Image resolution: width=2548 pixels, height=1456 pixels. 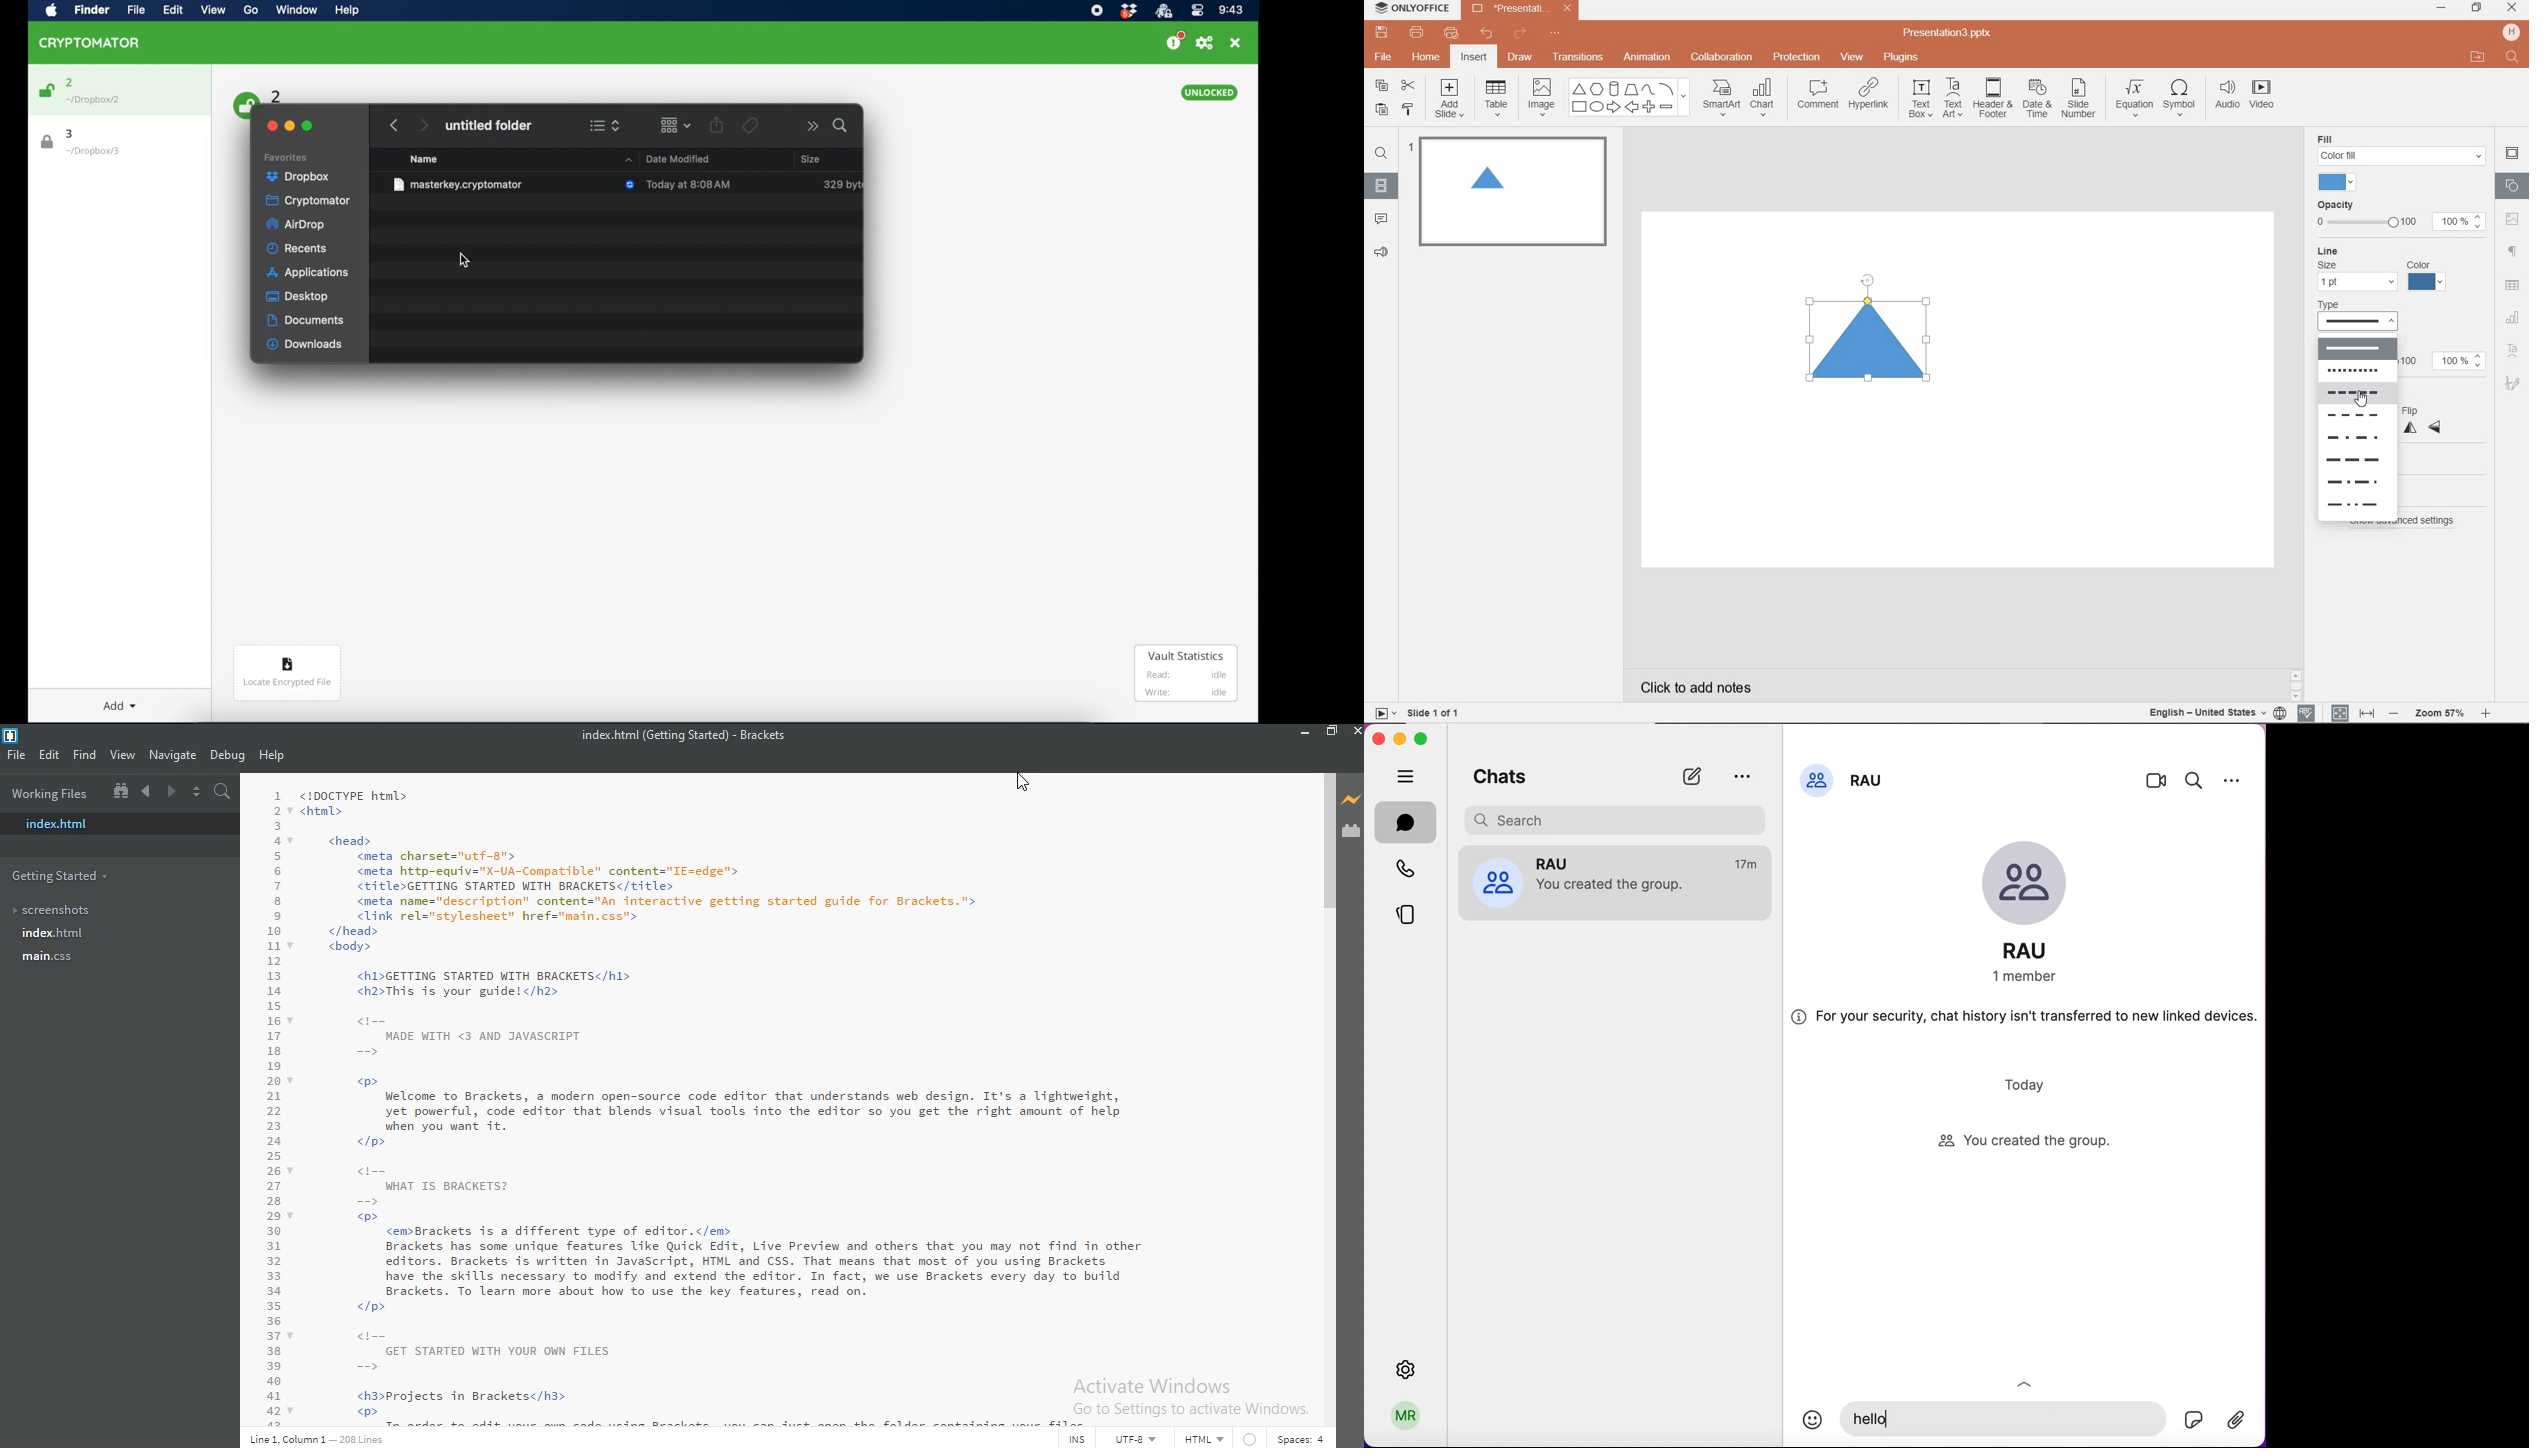 I want to click on live preview, so click(x=1351, y=800).